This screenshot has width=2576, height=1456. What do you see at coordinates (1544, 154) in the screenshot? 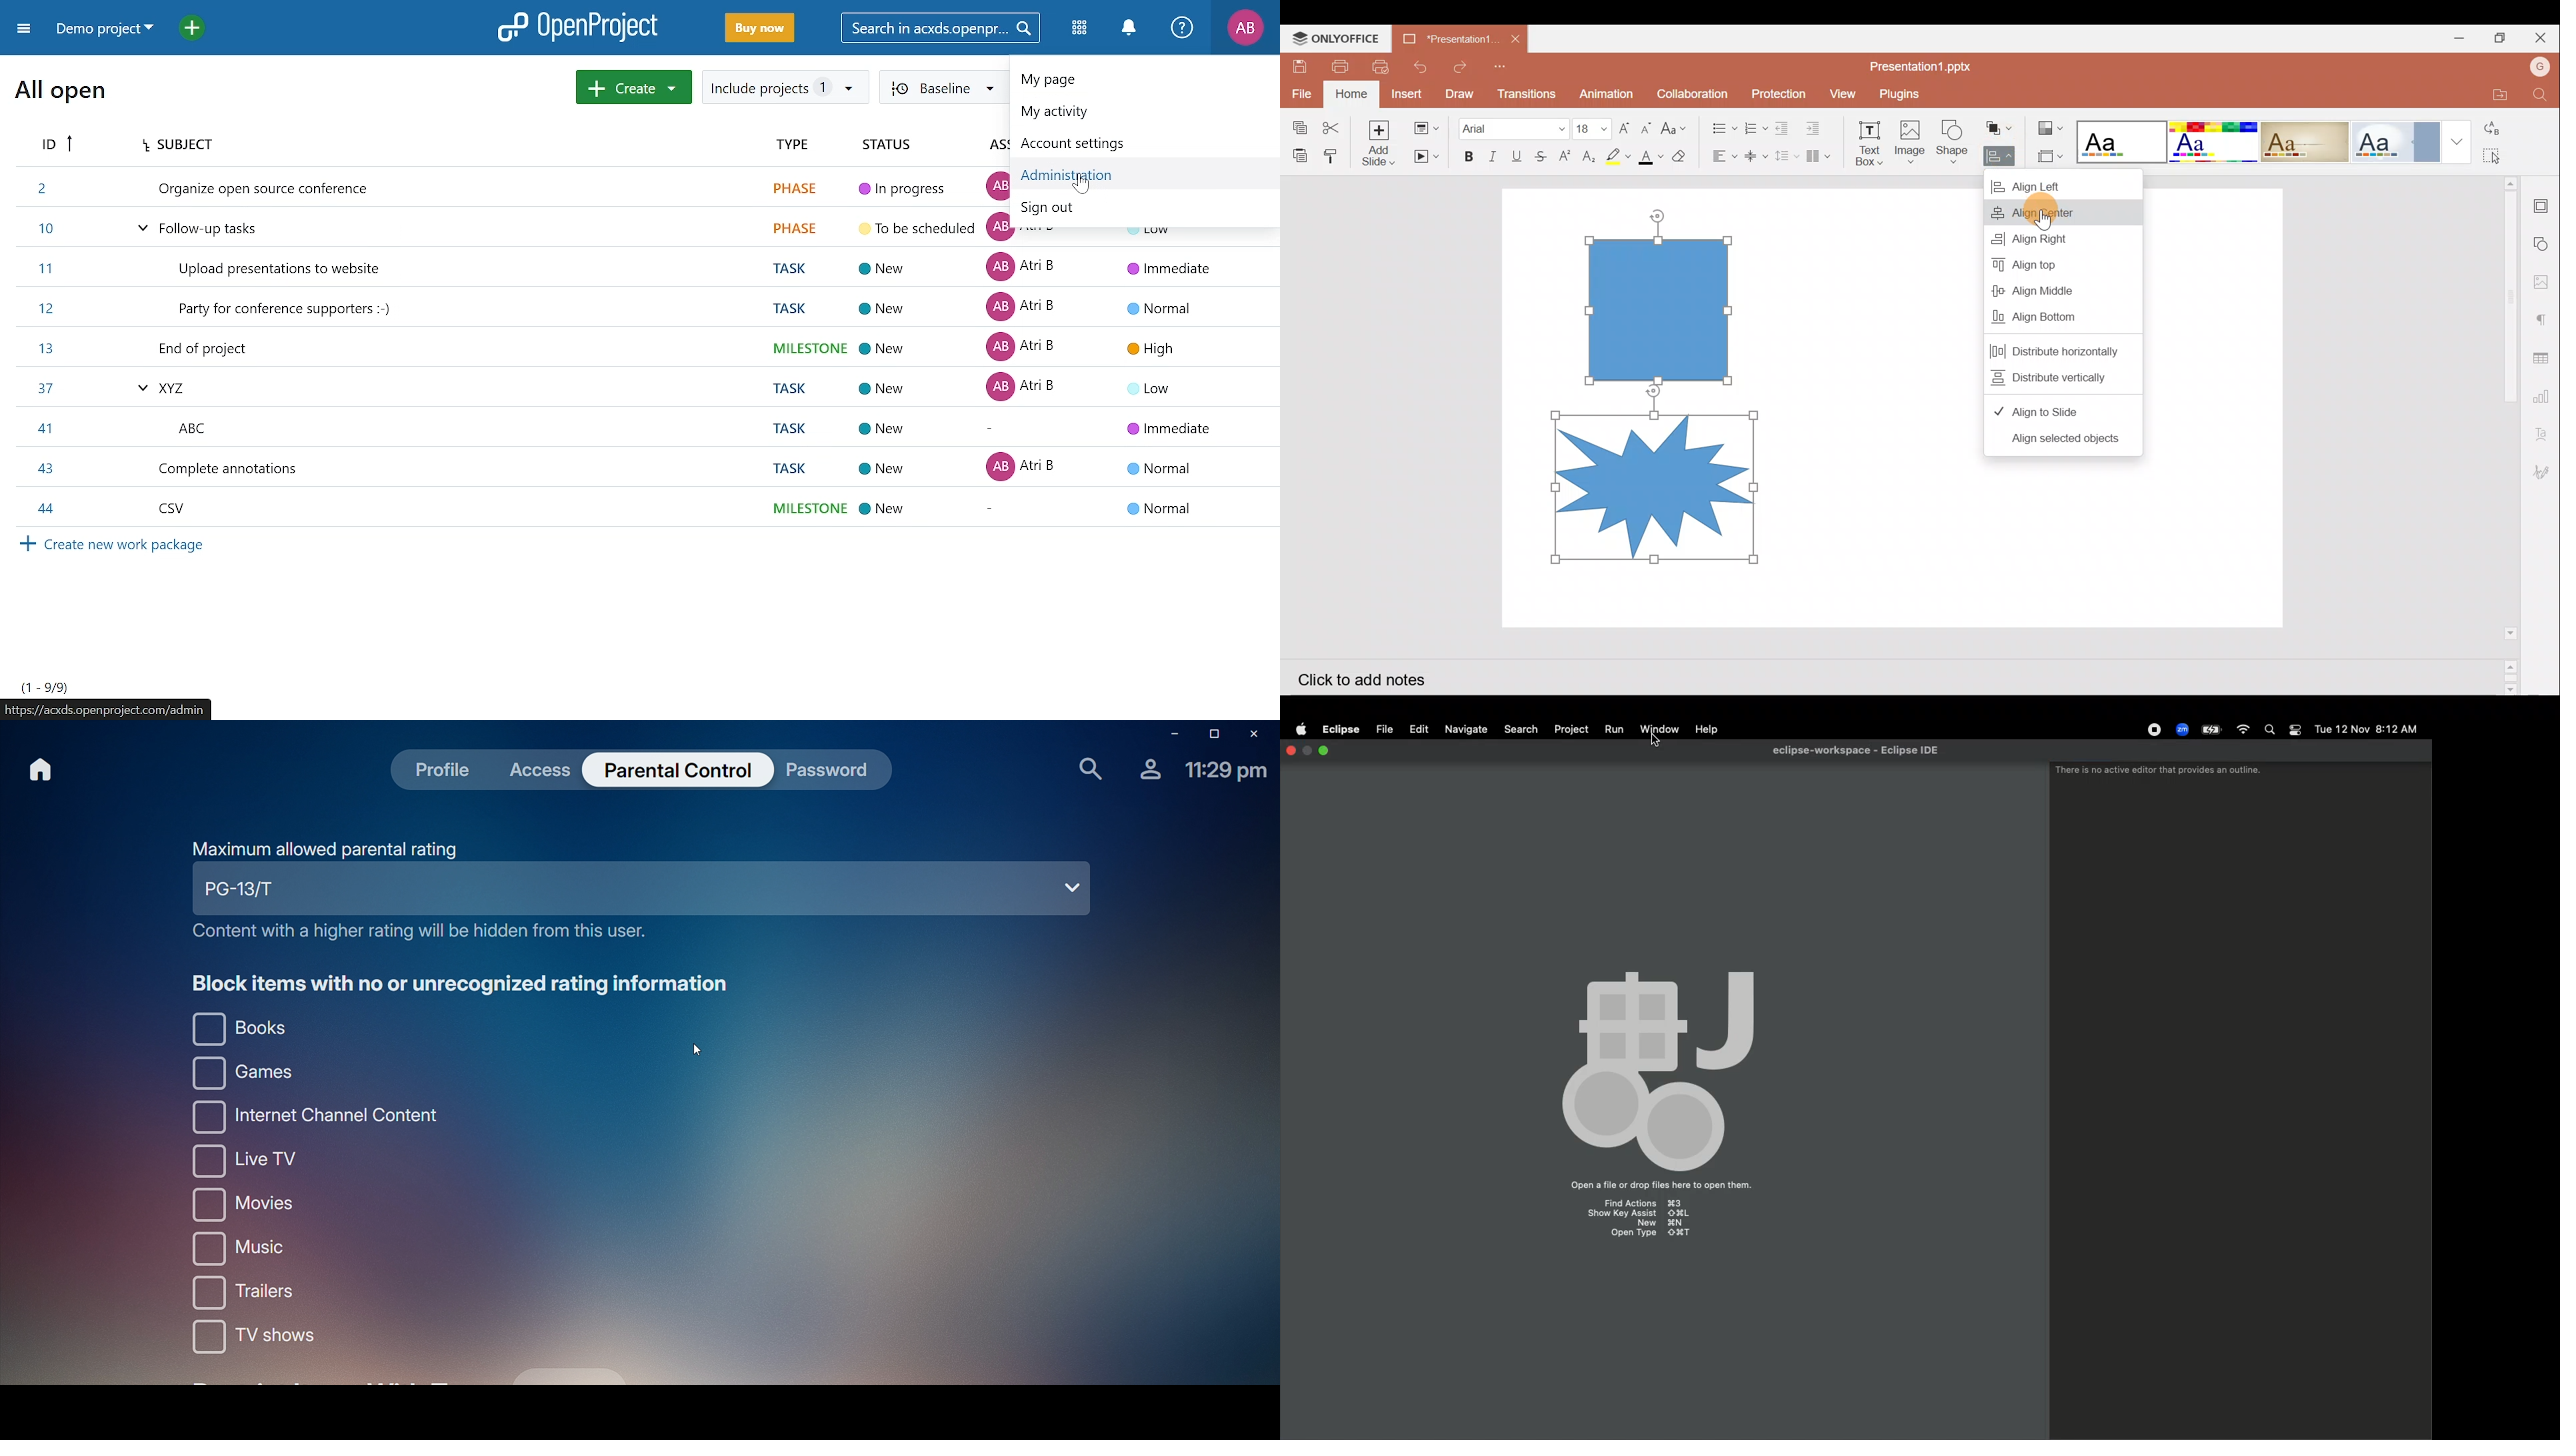
I see `Strikethrough` at bounding box center [1544, 154].